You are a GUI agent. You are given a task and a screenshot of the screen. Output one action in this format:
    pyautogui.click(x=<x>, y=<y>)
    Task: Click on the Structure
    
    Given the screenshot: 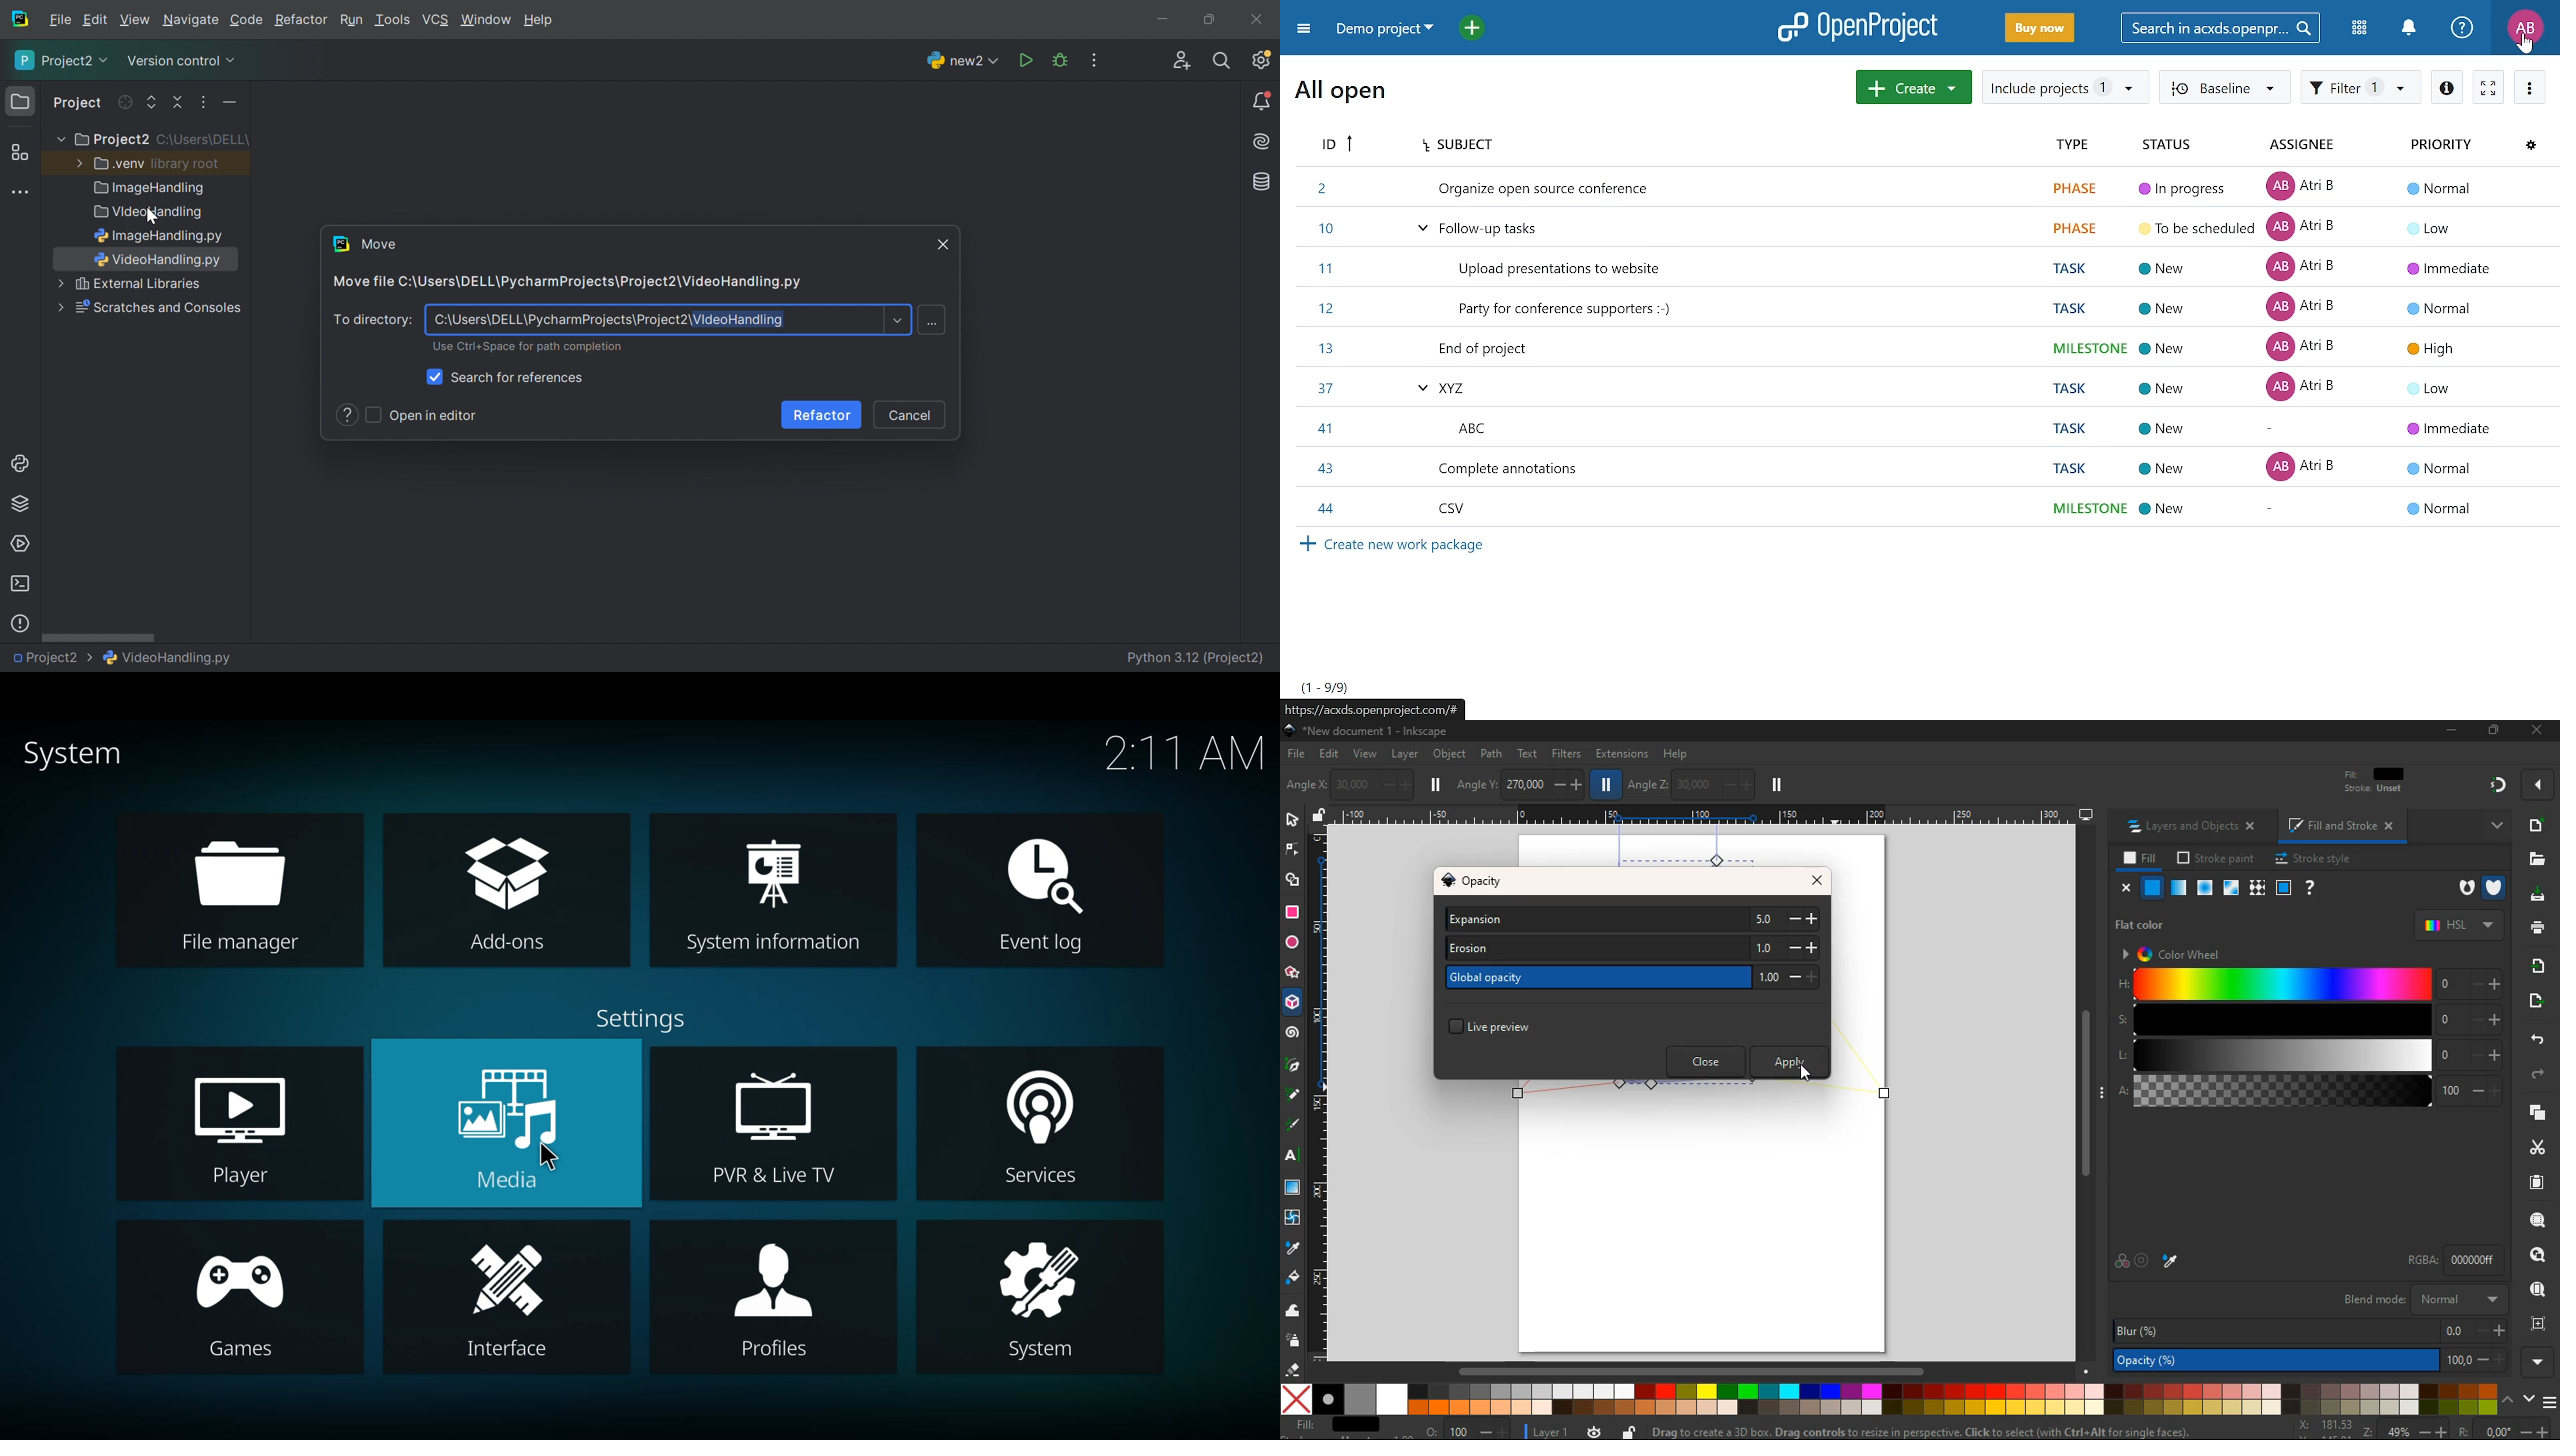 What is the action you would take?
    pyautogui.click(x=19, y=153)
    